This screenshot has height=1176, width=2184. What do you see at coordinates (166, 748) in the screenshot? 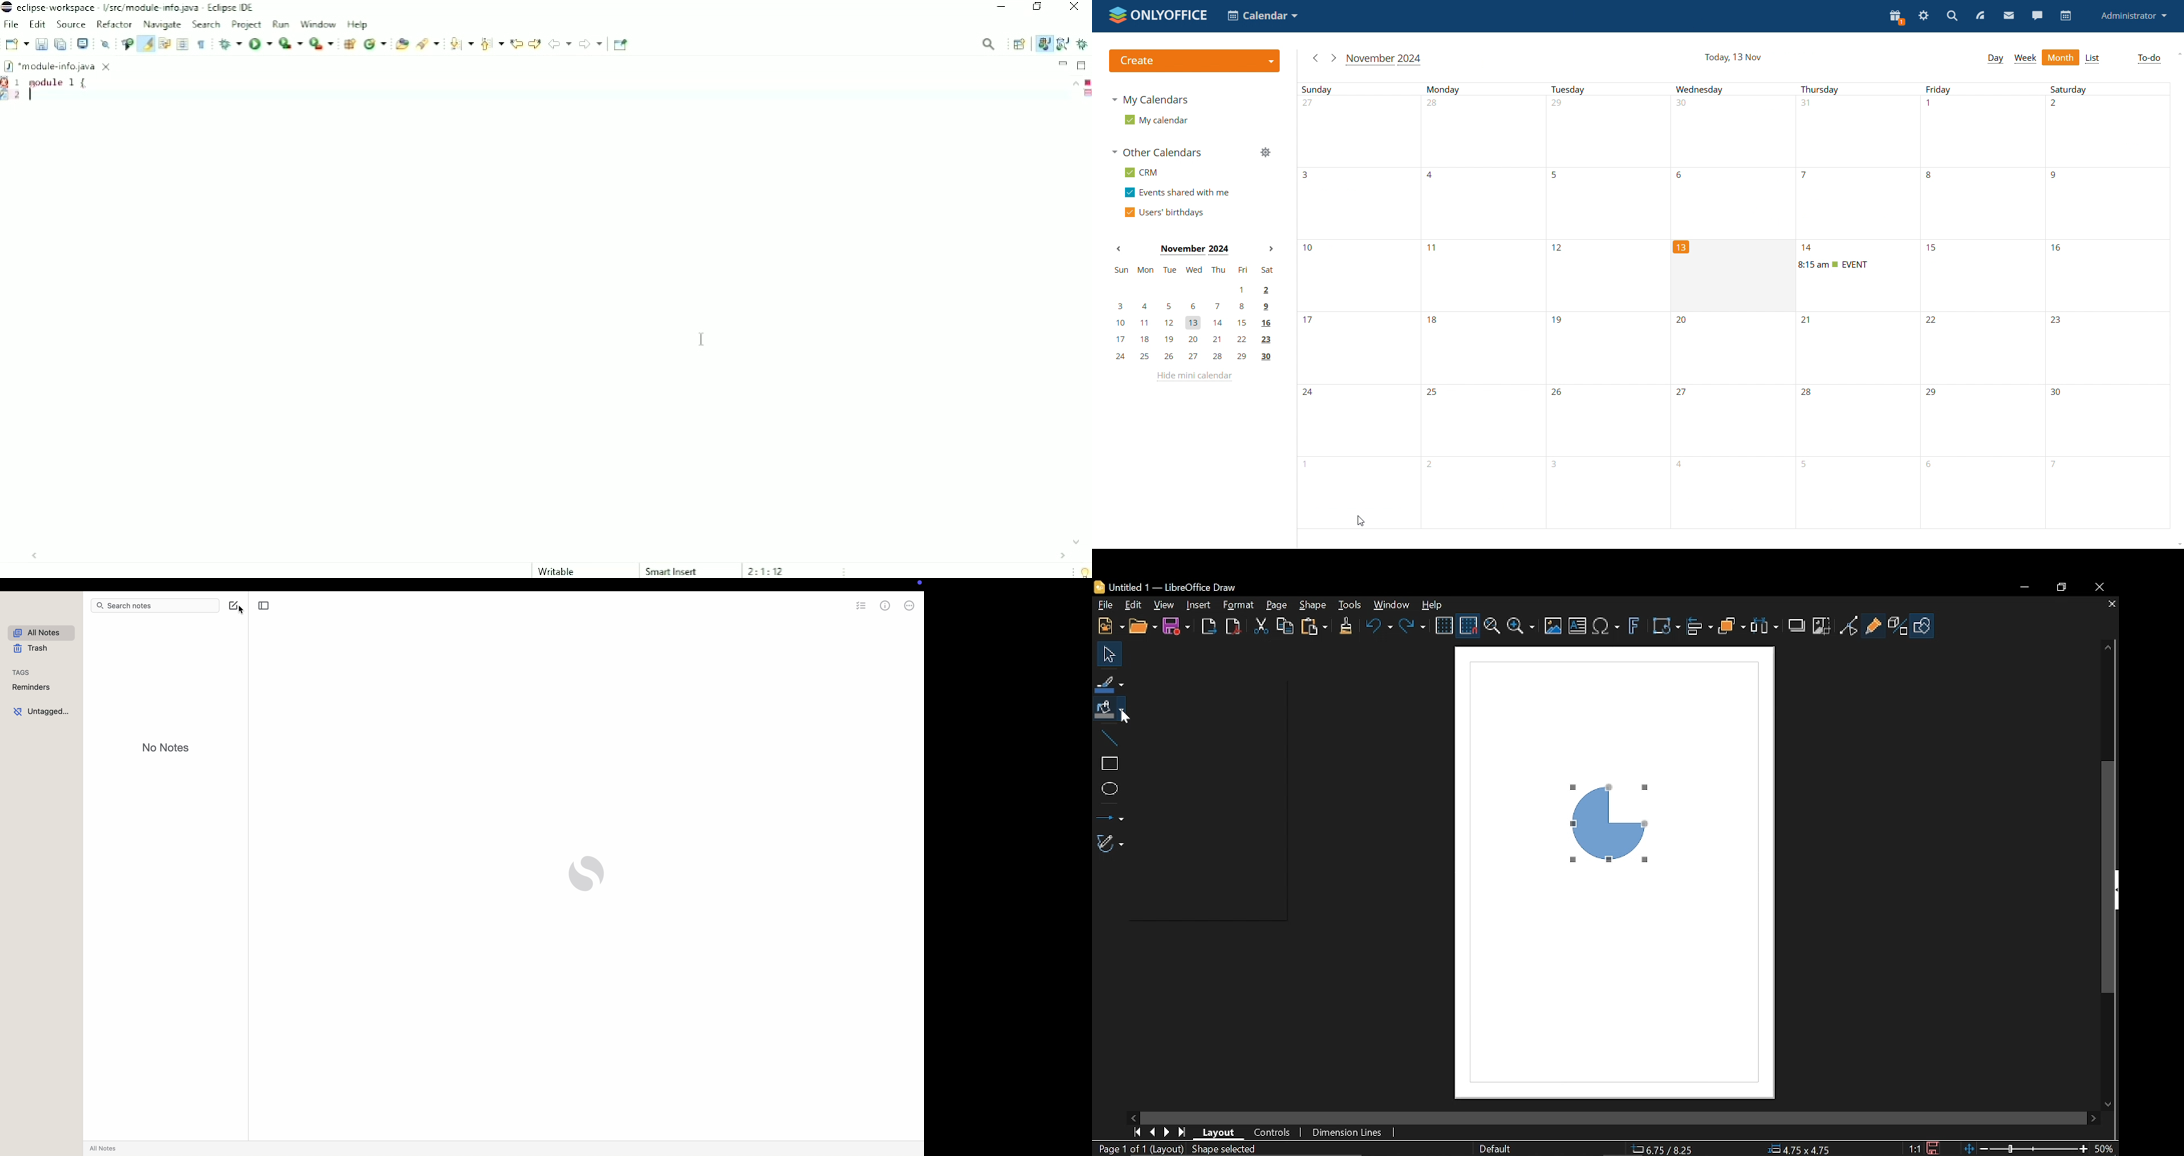
I see `no notes` at bounding box center [166, 748].